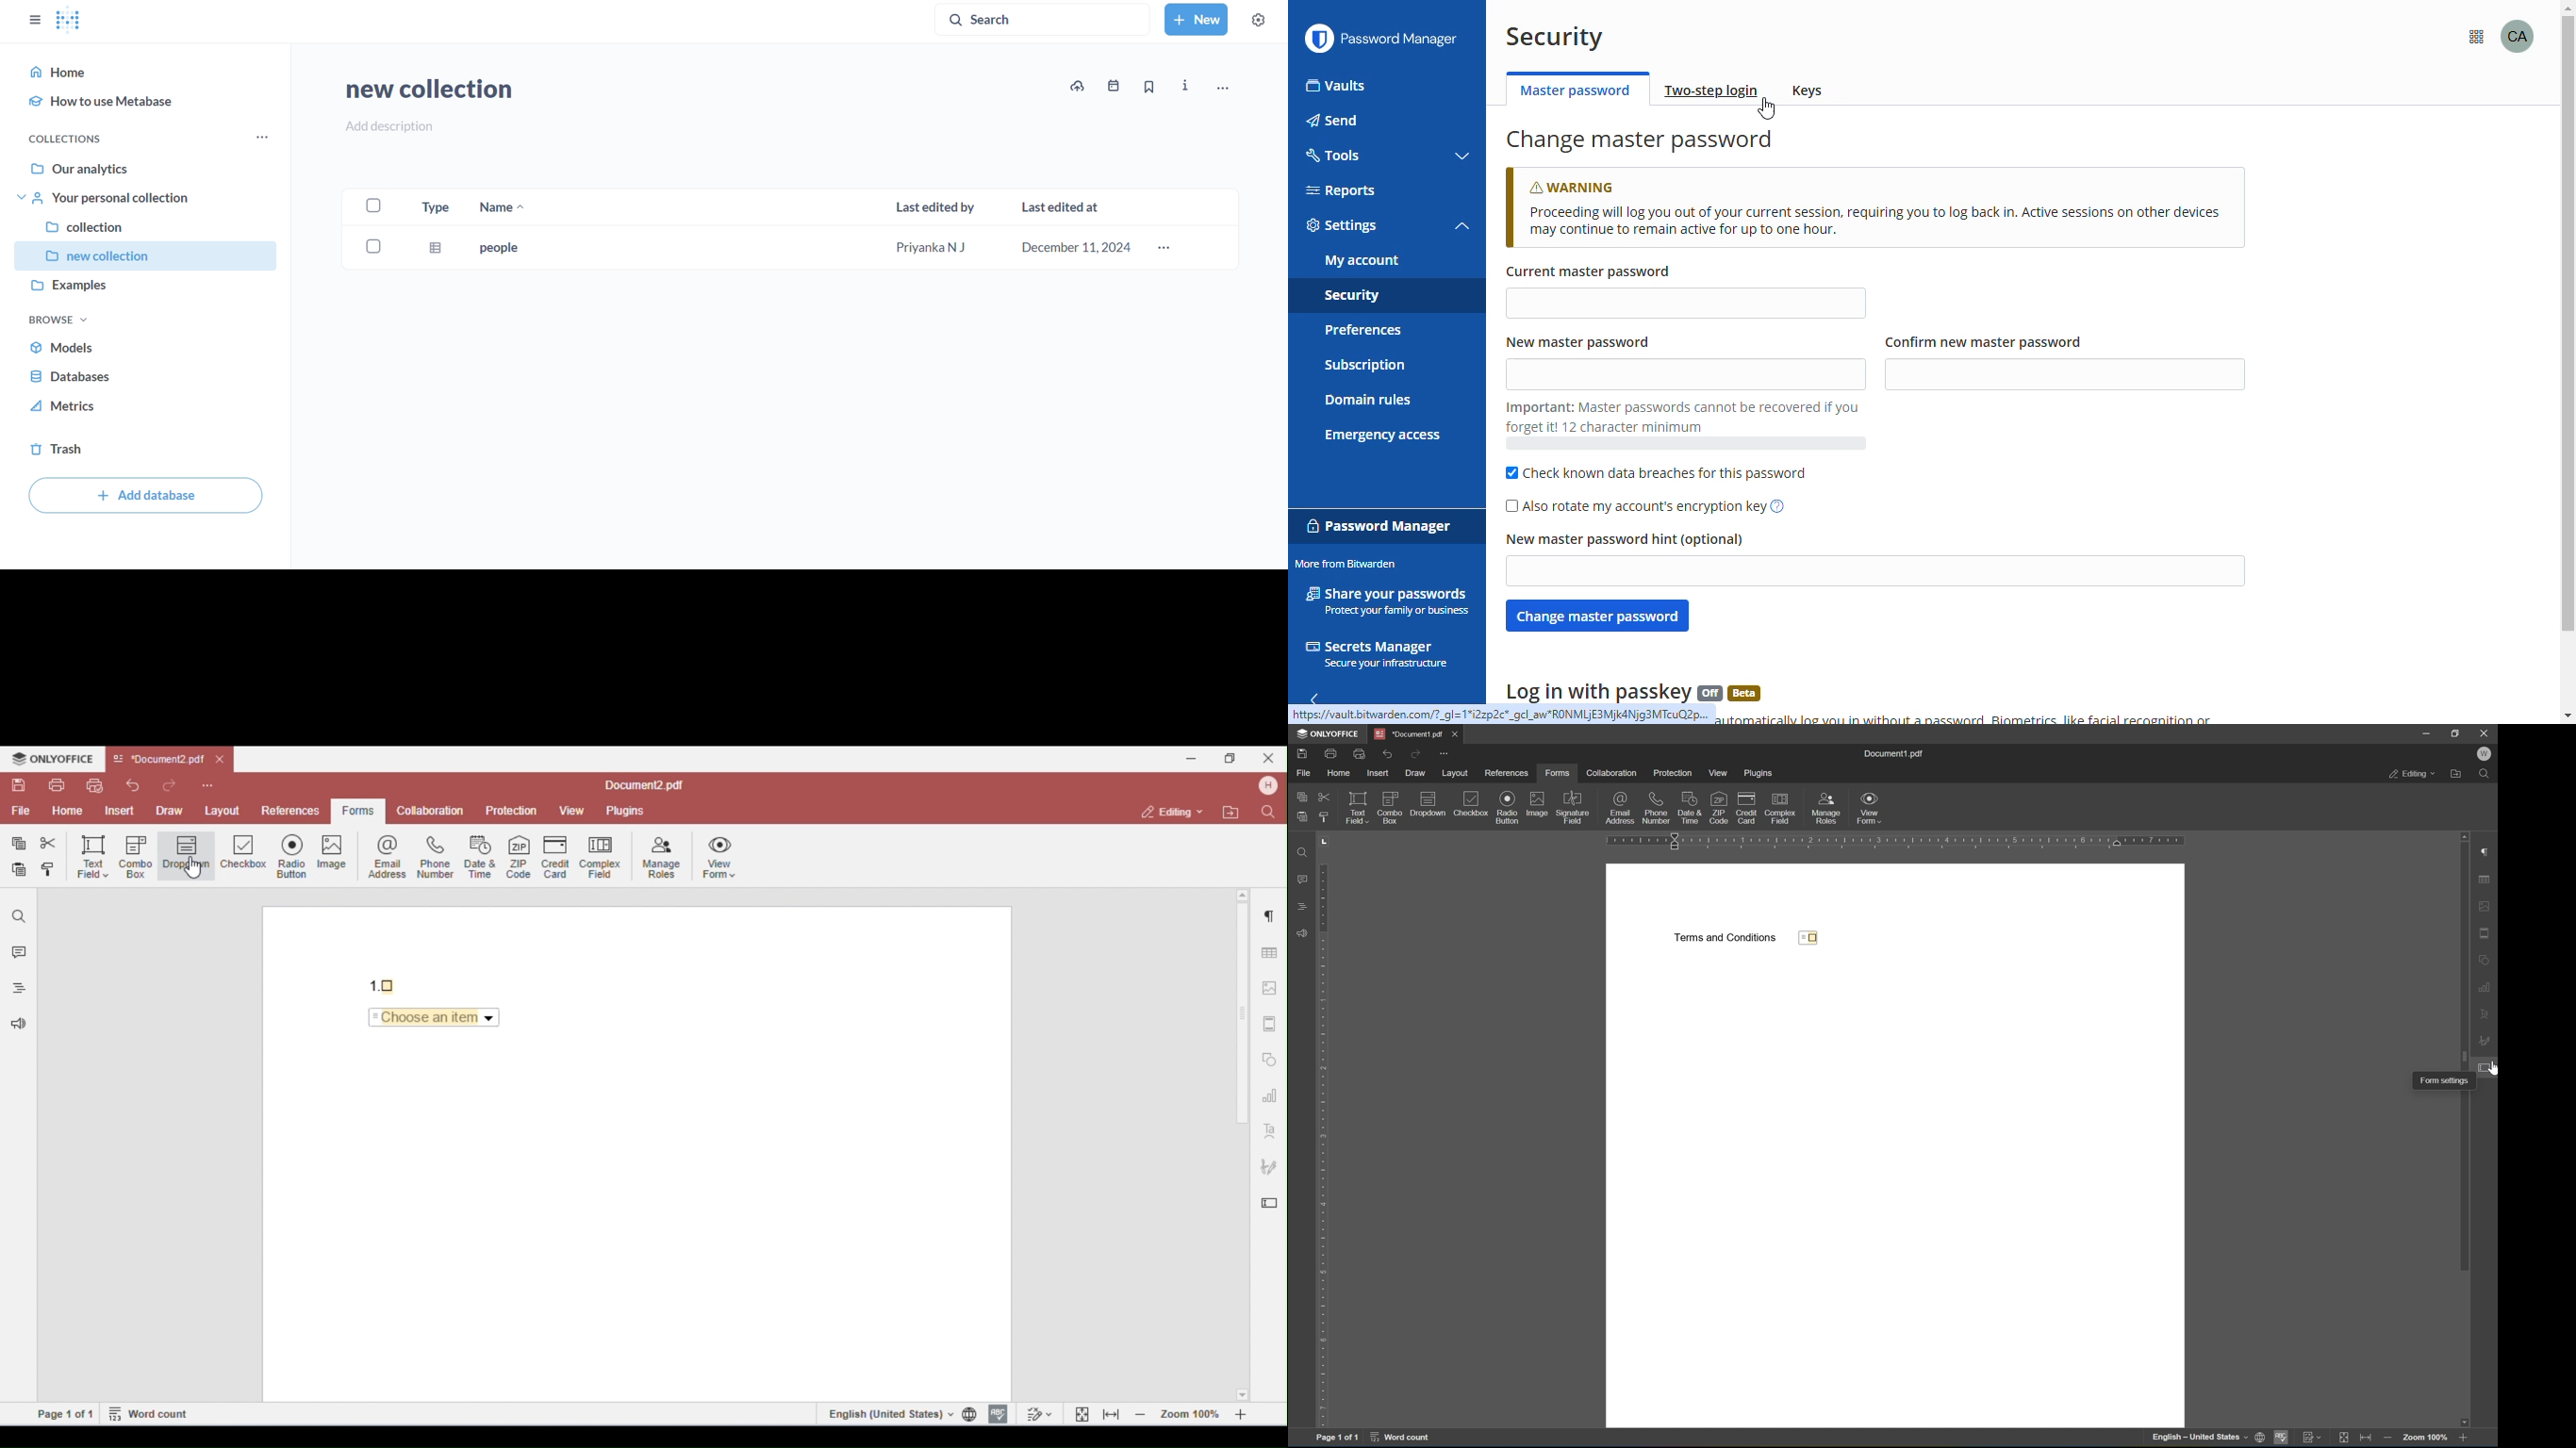 This screenshot has height=1456, width=2576. Describe the element at coordinates (1362, 330) in the screenshot. I see `preferences` at that location.